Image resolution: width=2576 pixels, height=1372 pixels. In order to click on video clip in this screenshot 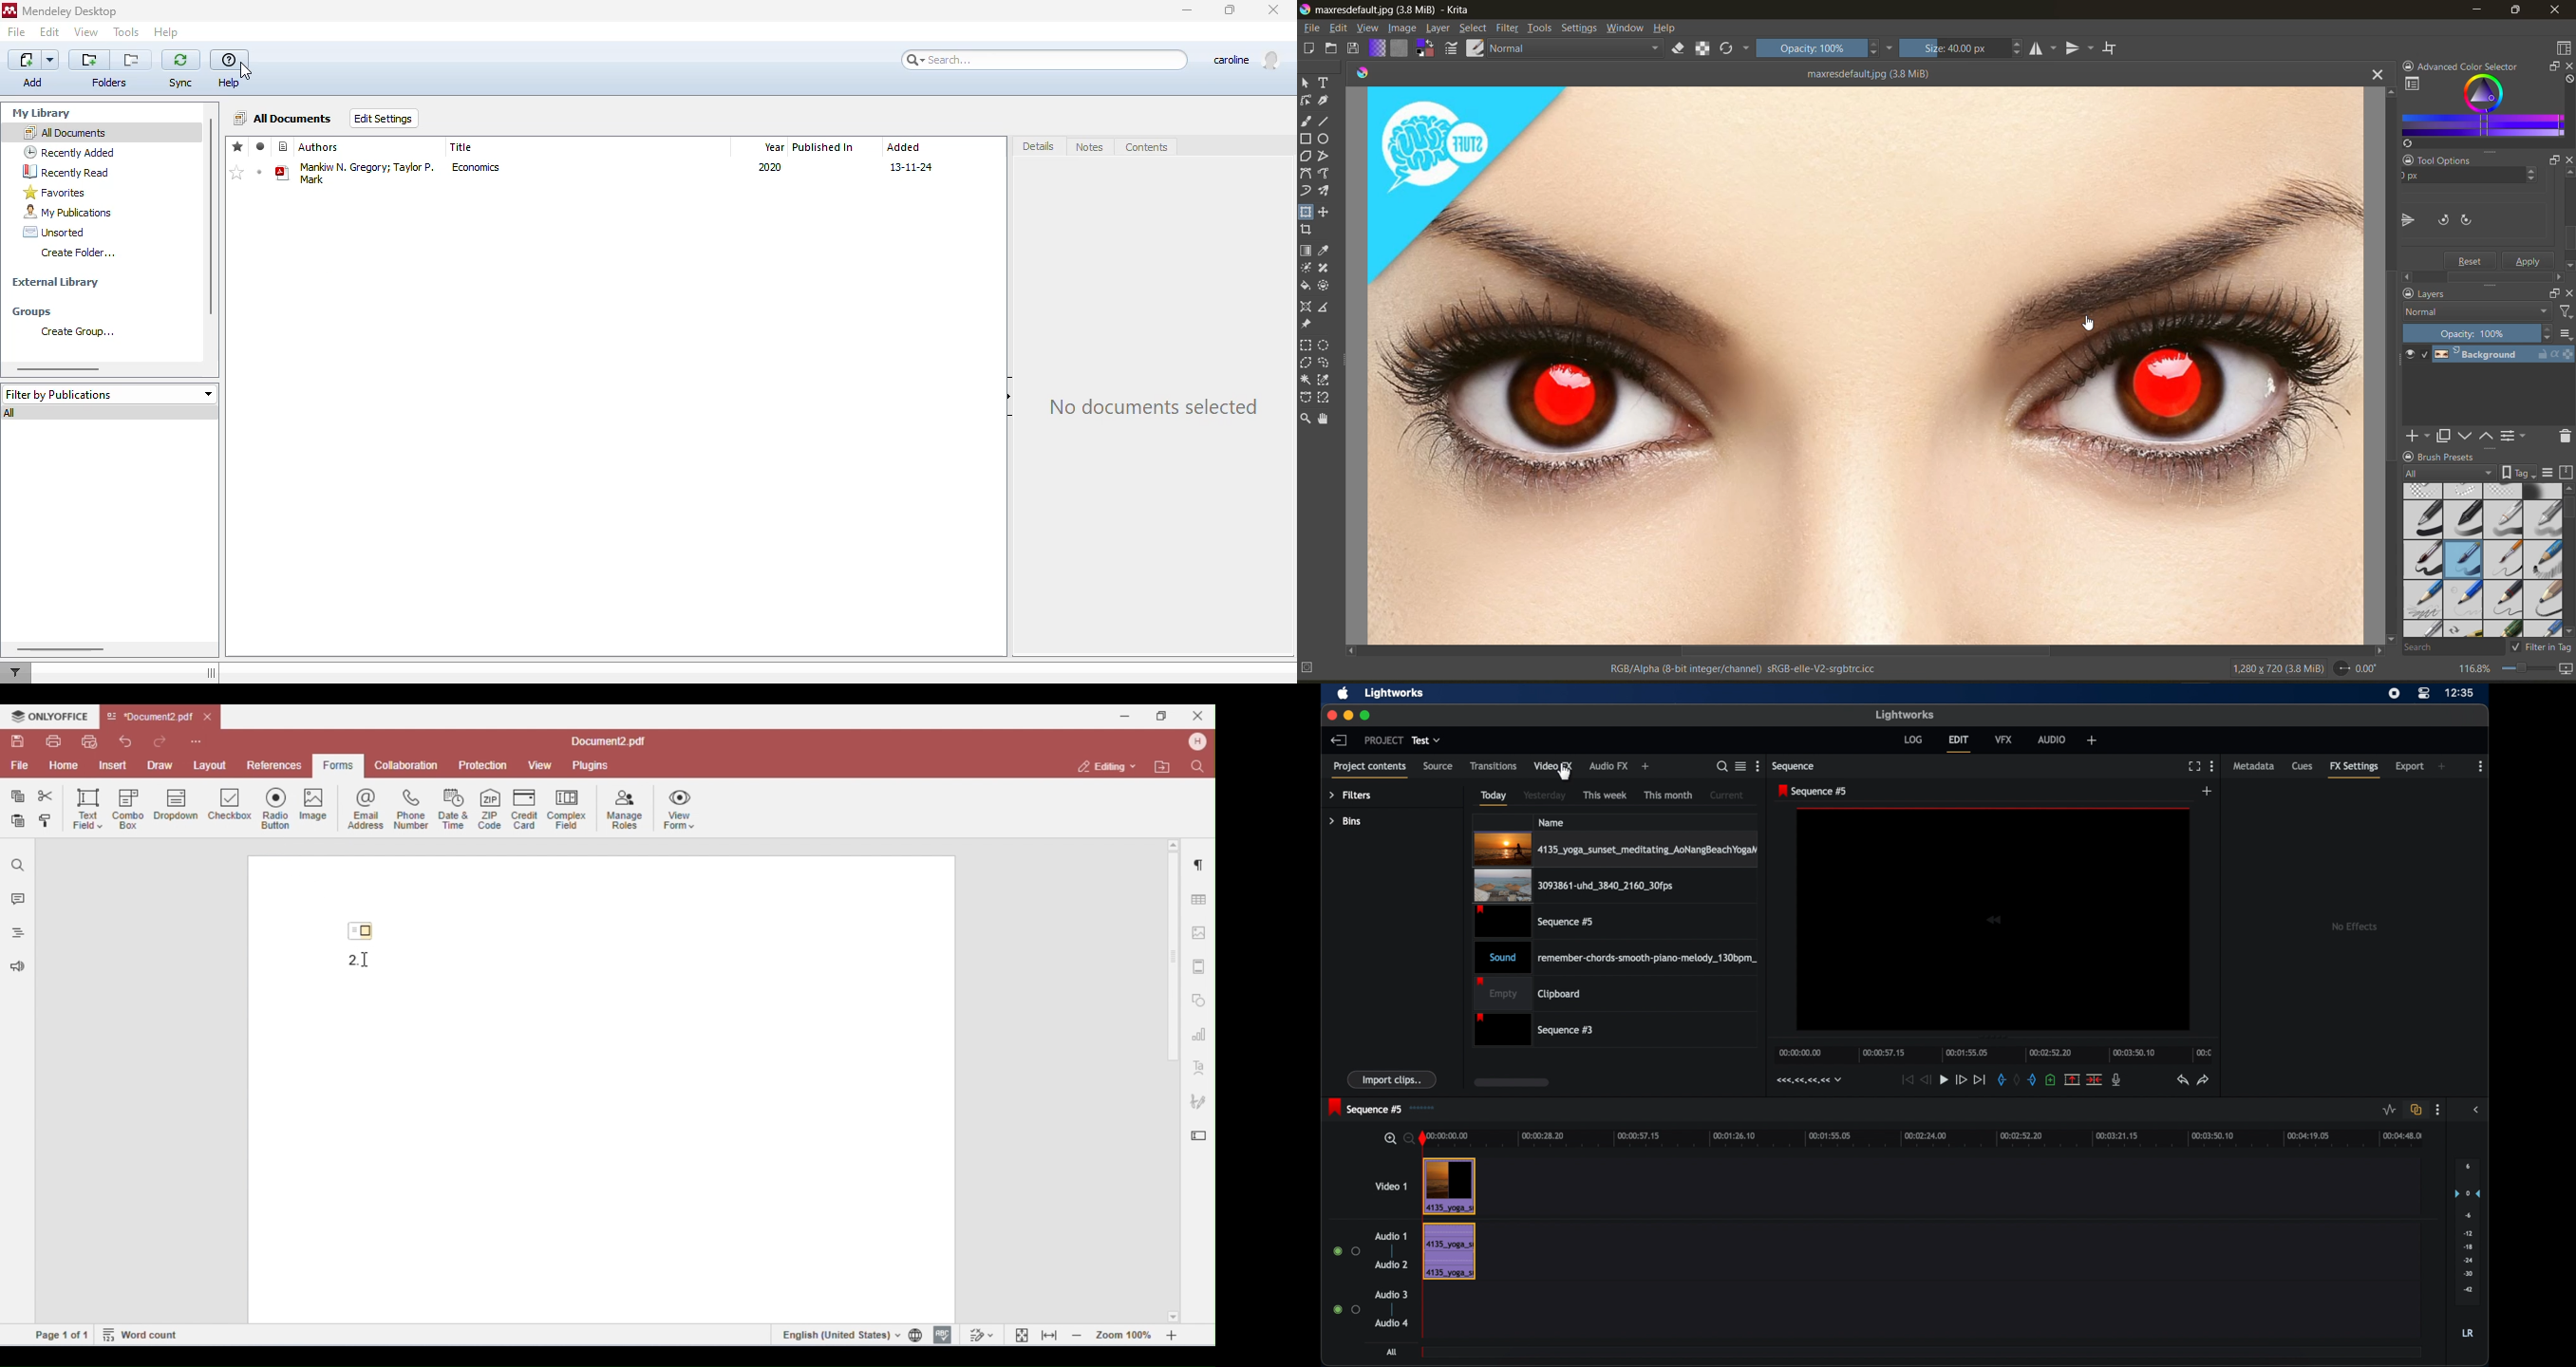, I will do `click(1449, 1186)`.